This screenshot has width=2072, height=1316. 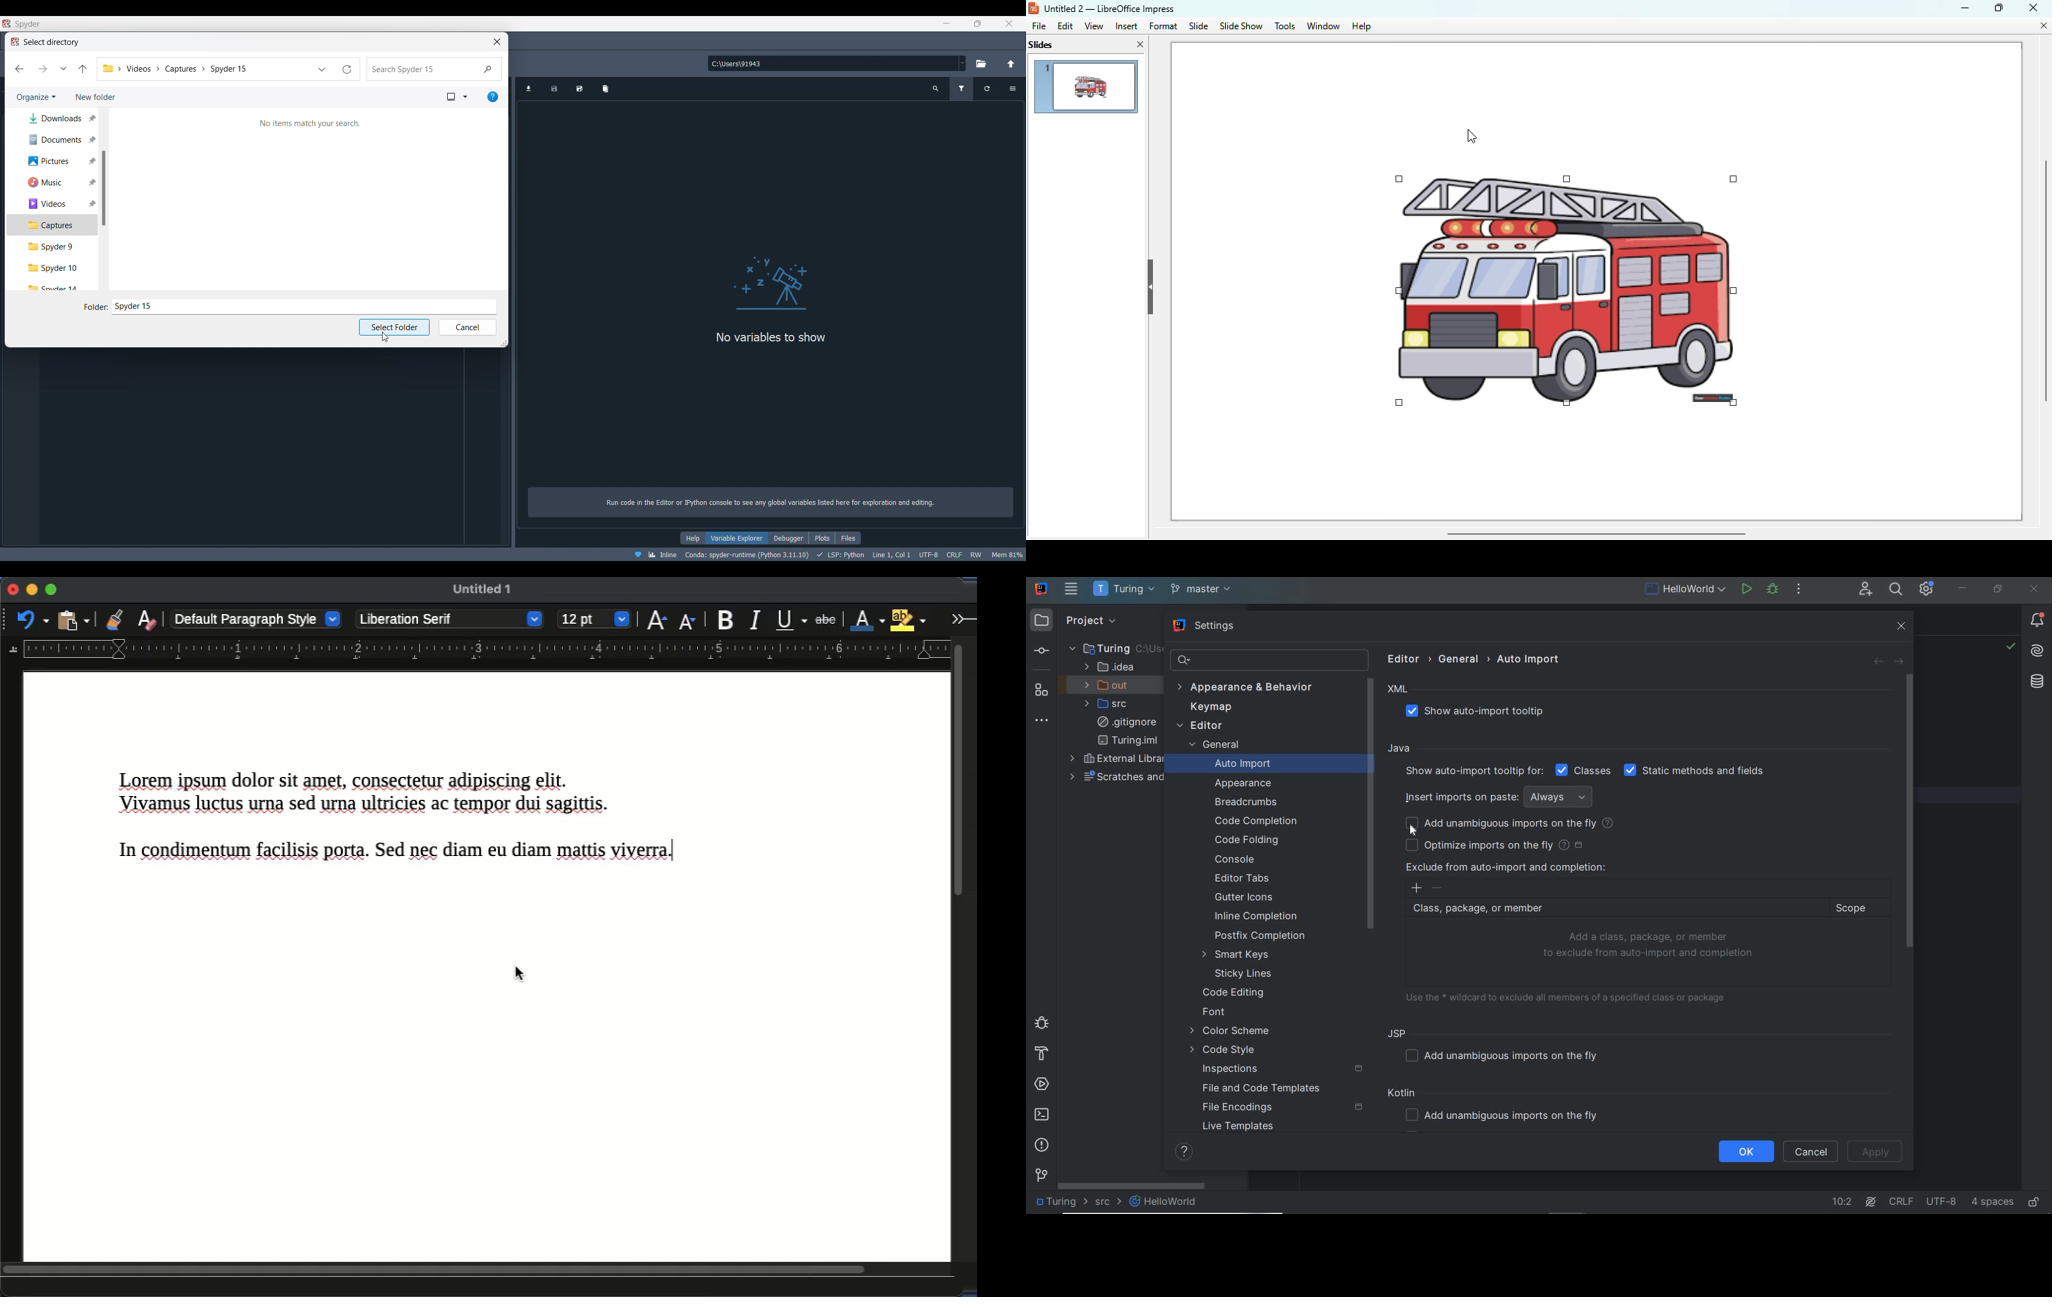 I want to click on Window title, so click(x=43, y=43).